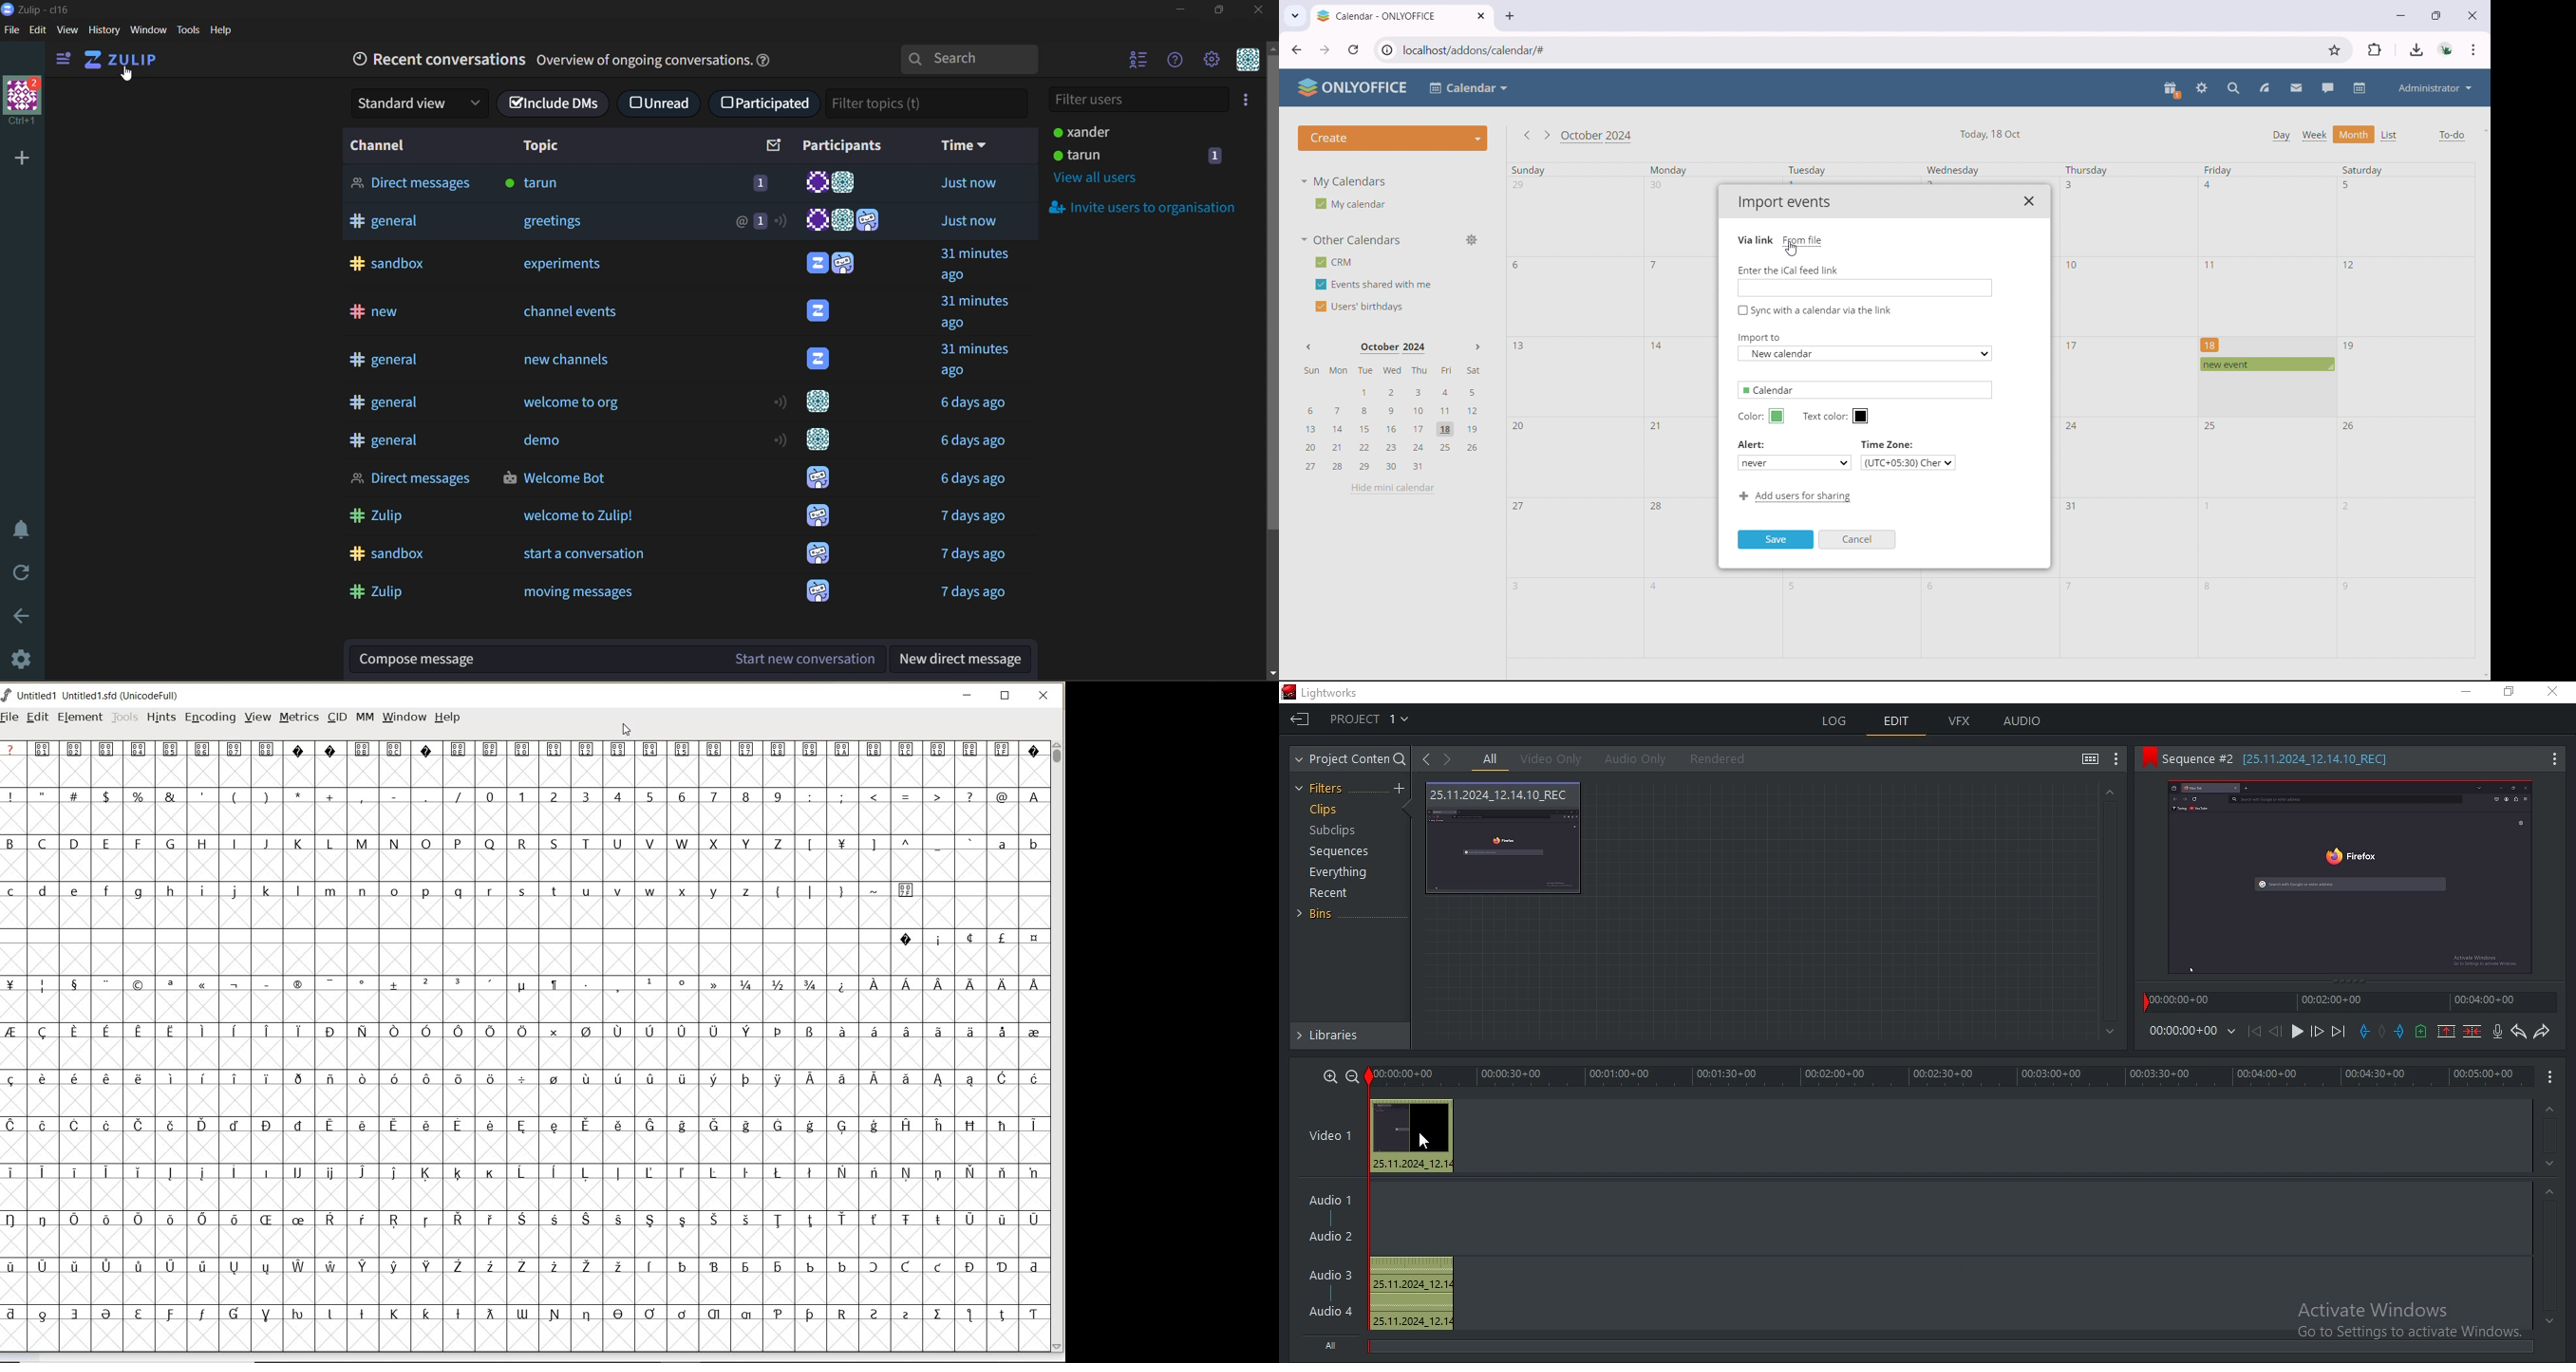 This screenshot has width=2576, height=1372. What do you see at coordinates (68, 31) in the screenshot?
I see `view` at bounding box center [68, 31].